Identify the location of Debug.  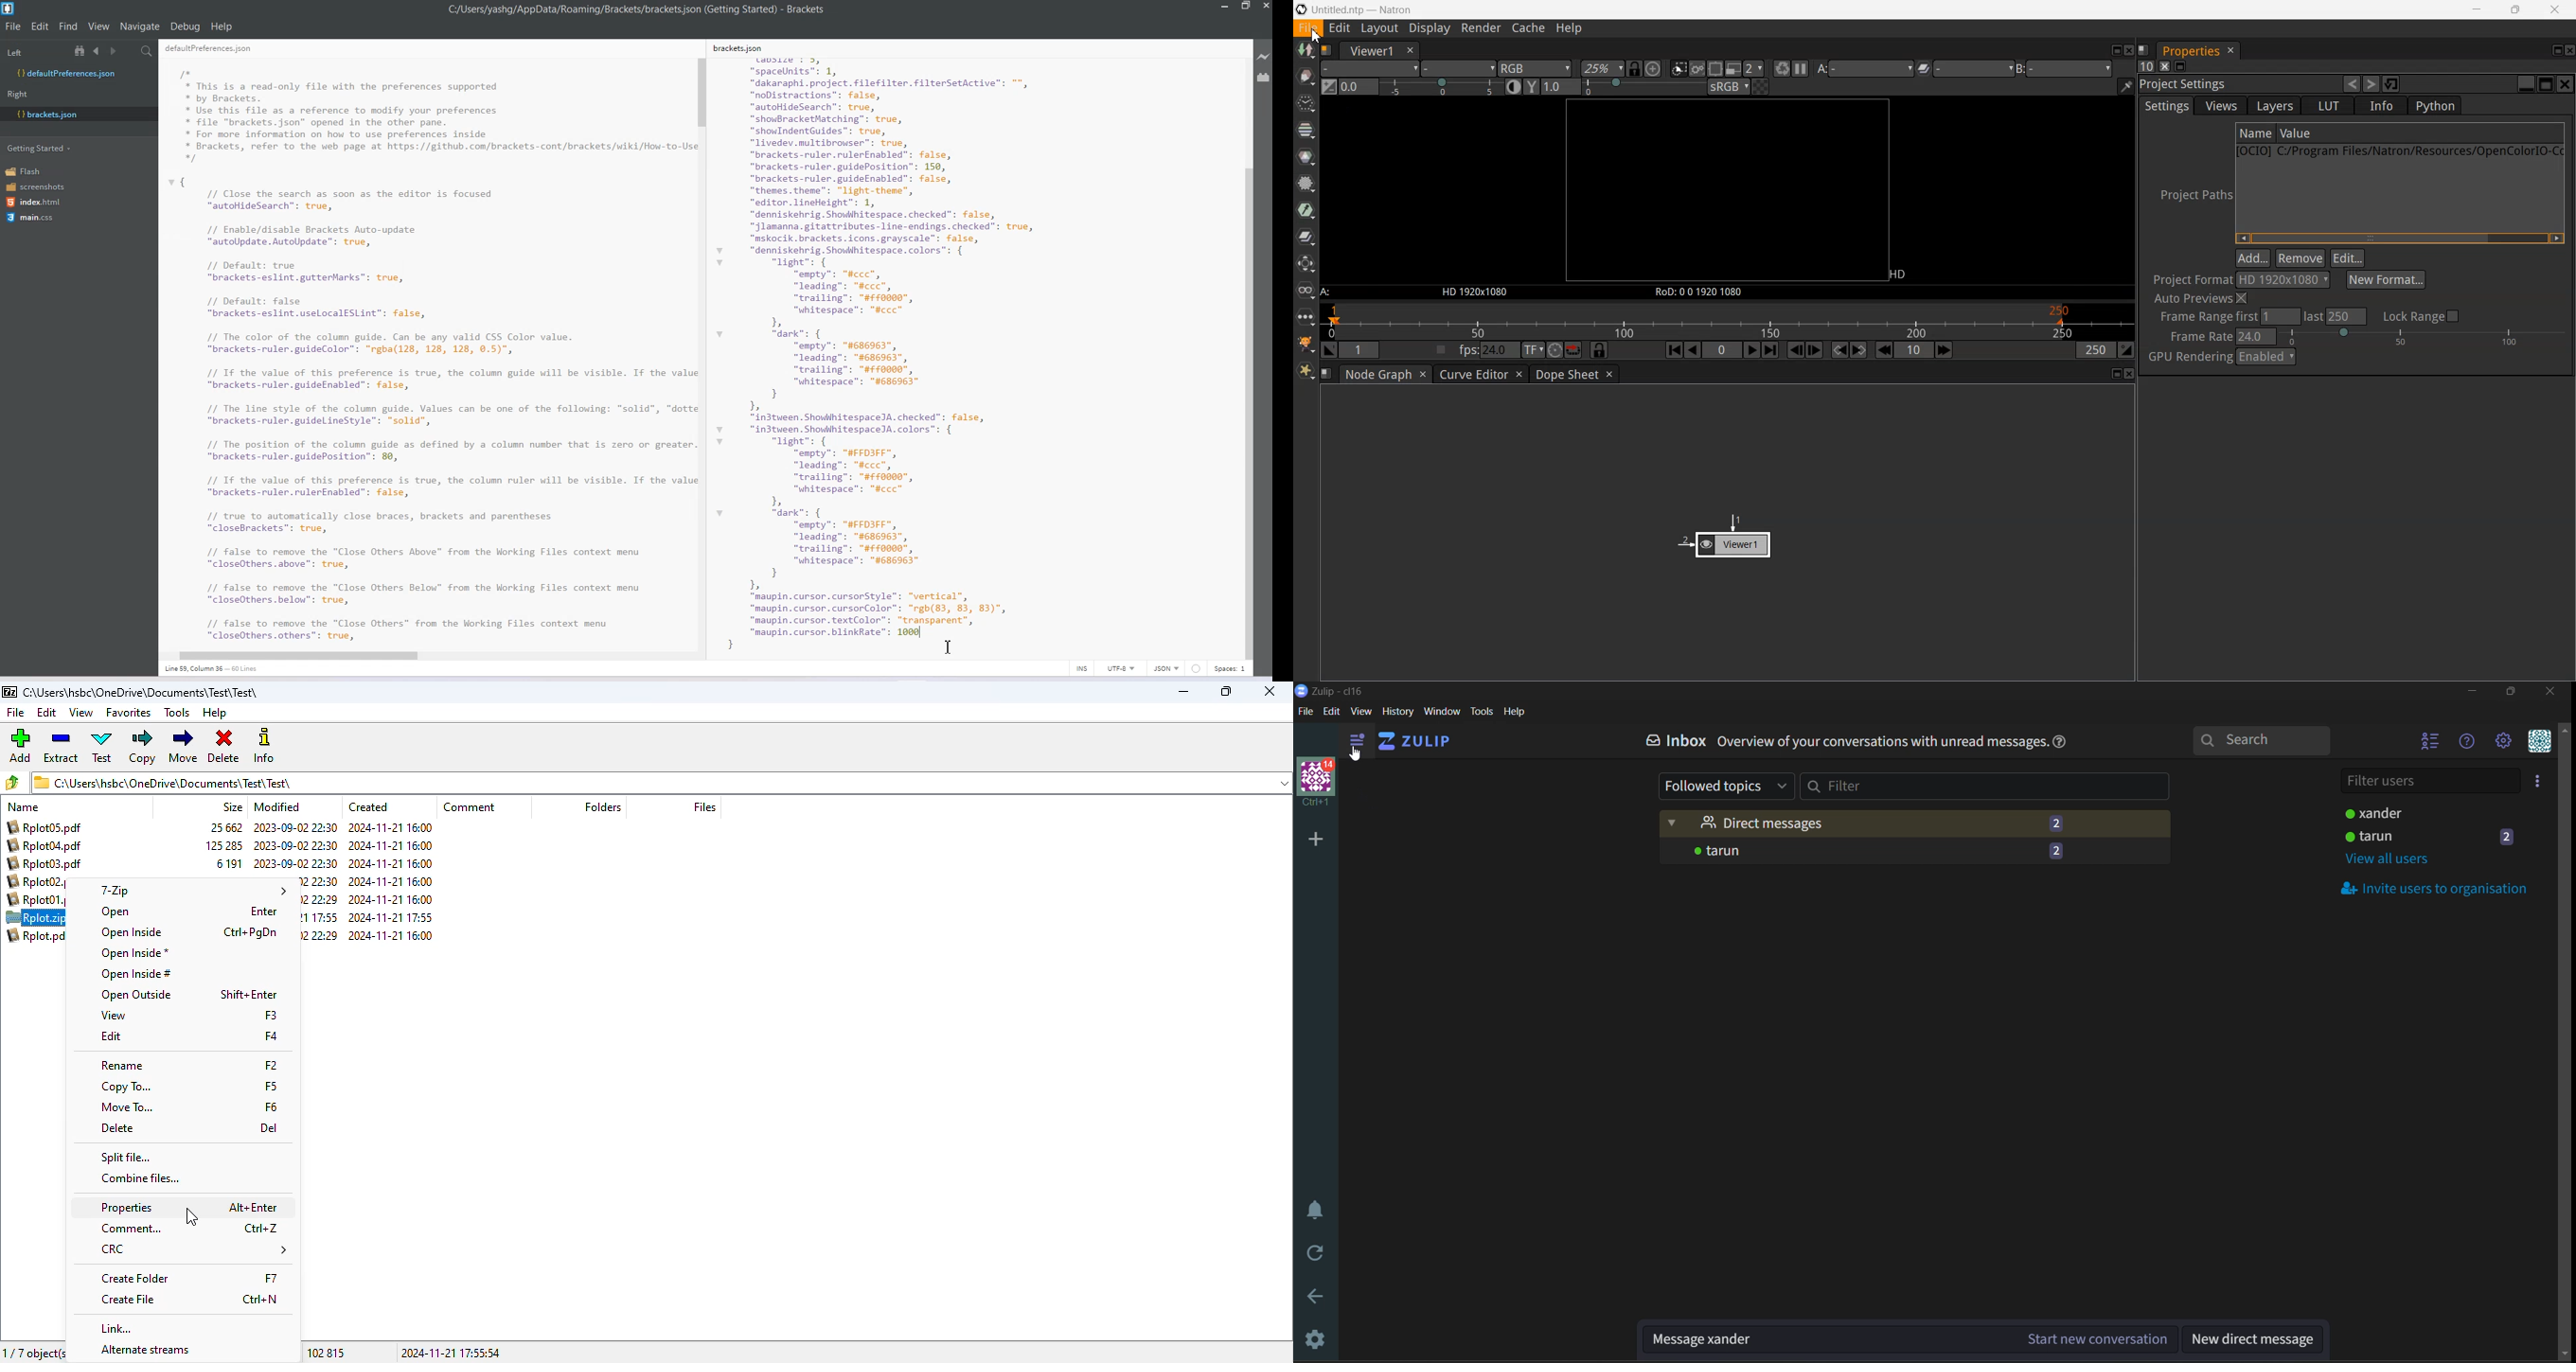
(185, 26).